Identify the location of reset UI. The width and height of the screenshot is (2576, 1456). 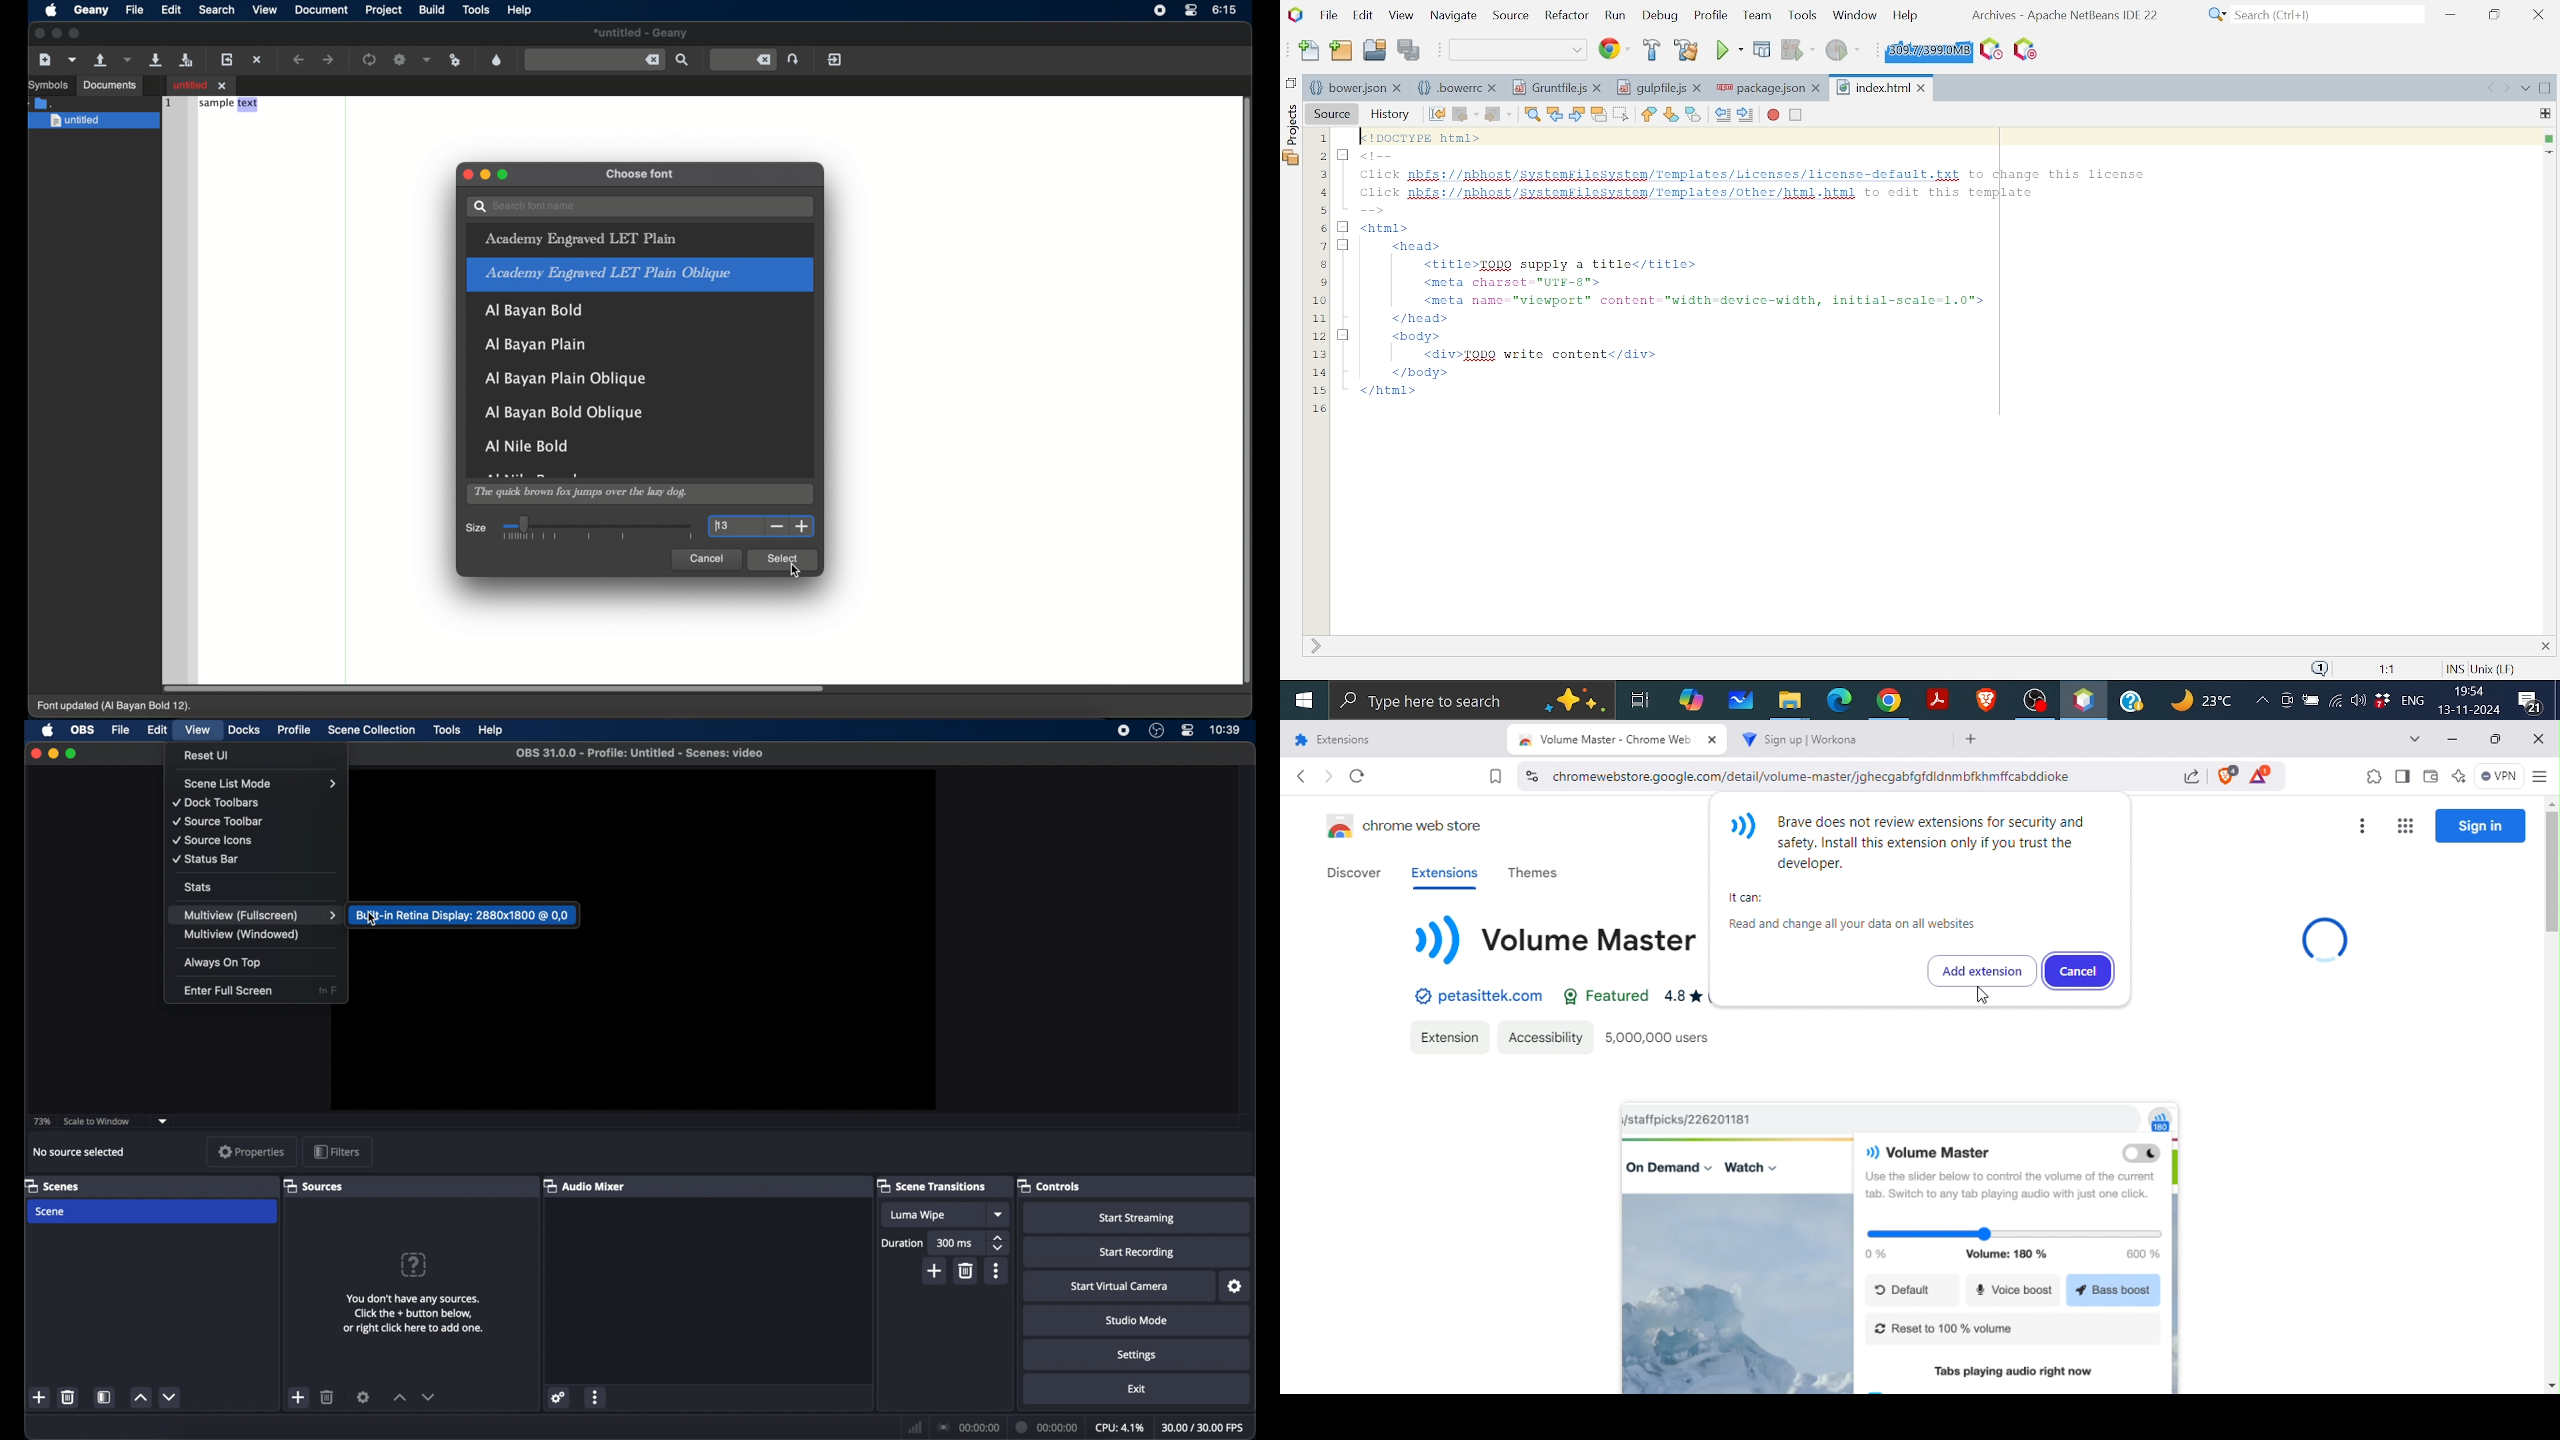
(207, 755).